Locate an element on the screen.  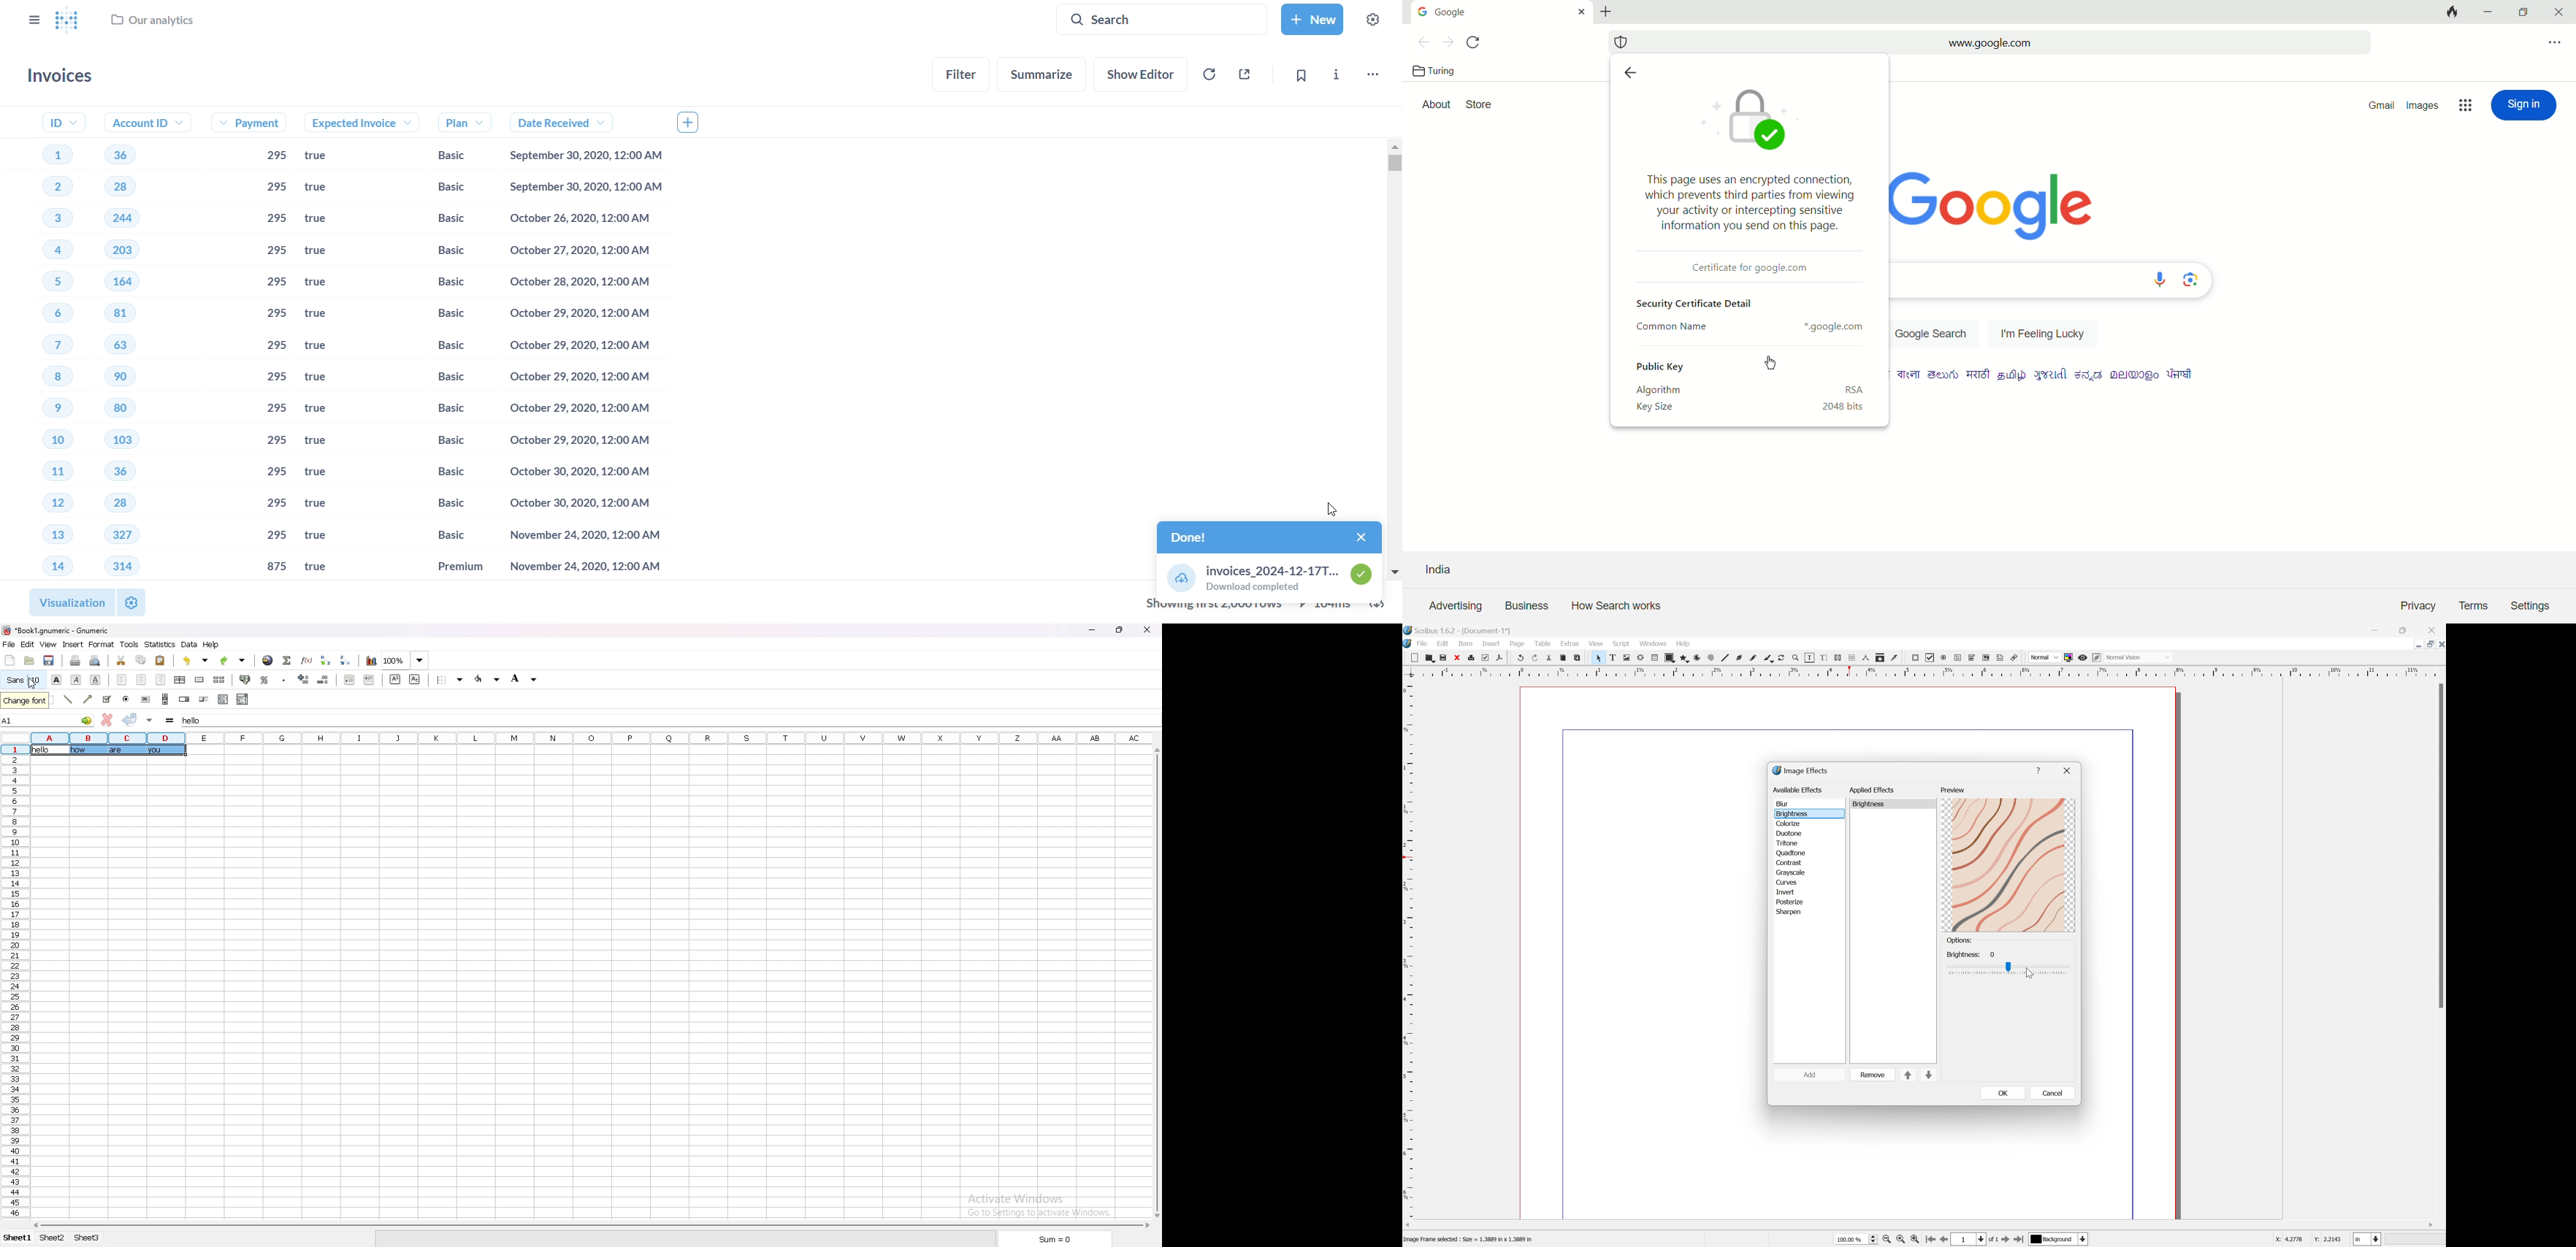
centre is located at coordinates (141, 680).